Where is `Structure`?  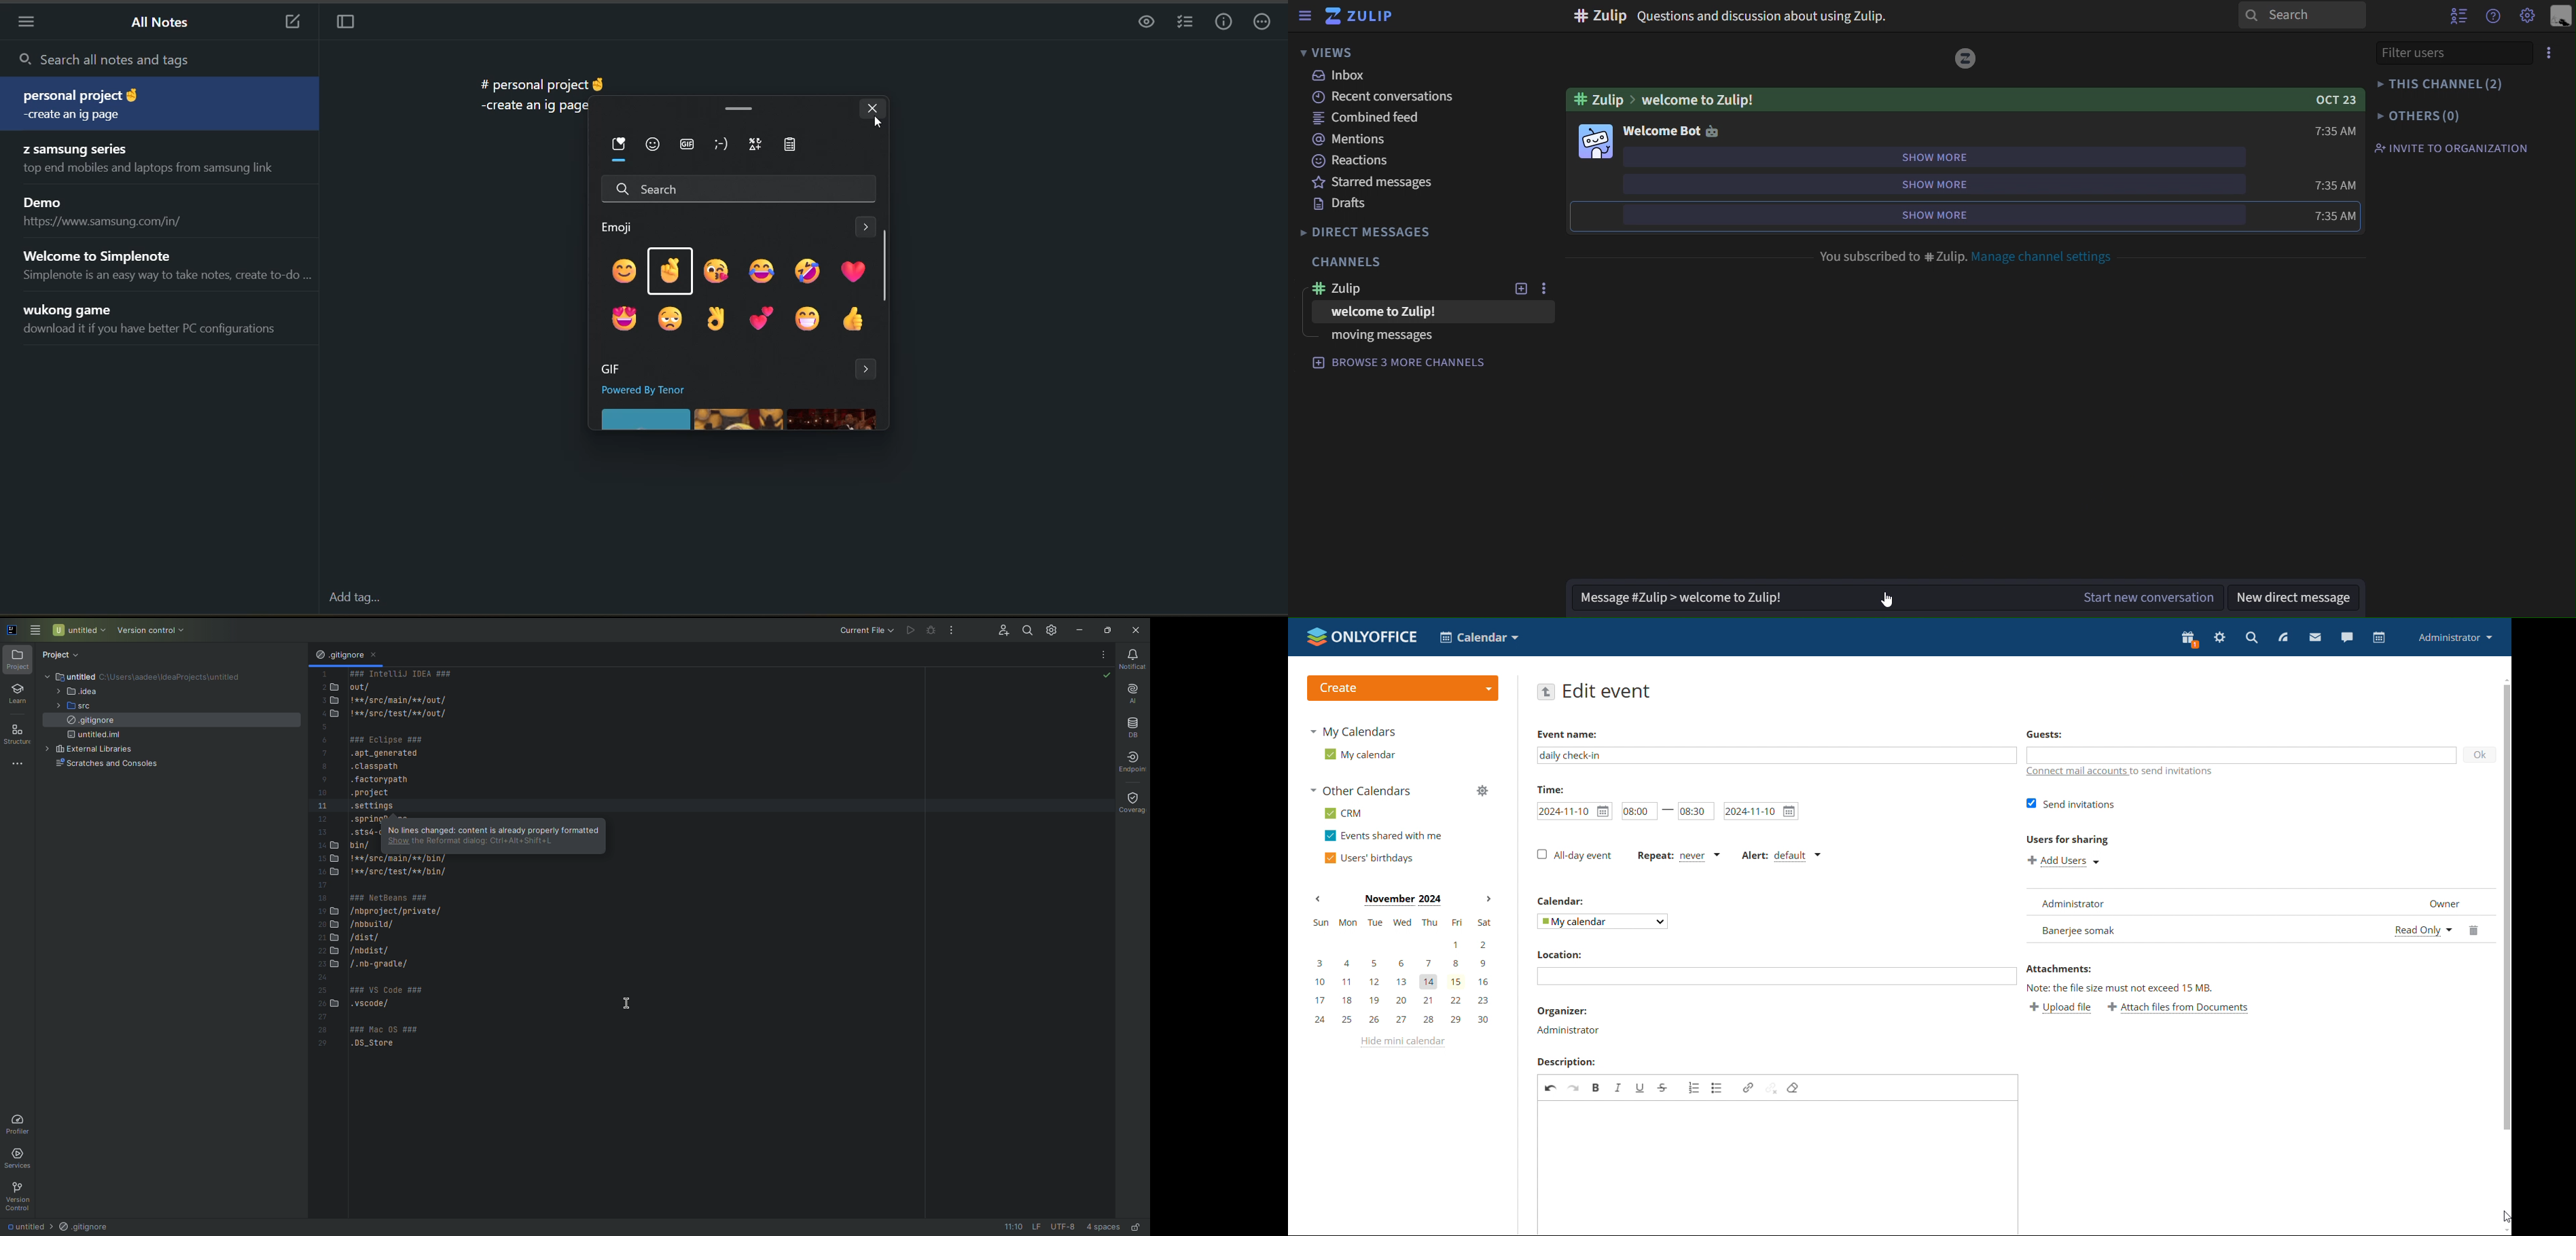 Structure is located at coordinates (20, 734).